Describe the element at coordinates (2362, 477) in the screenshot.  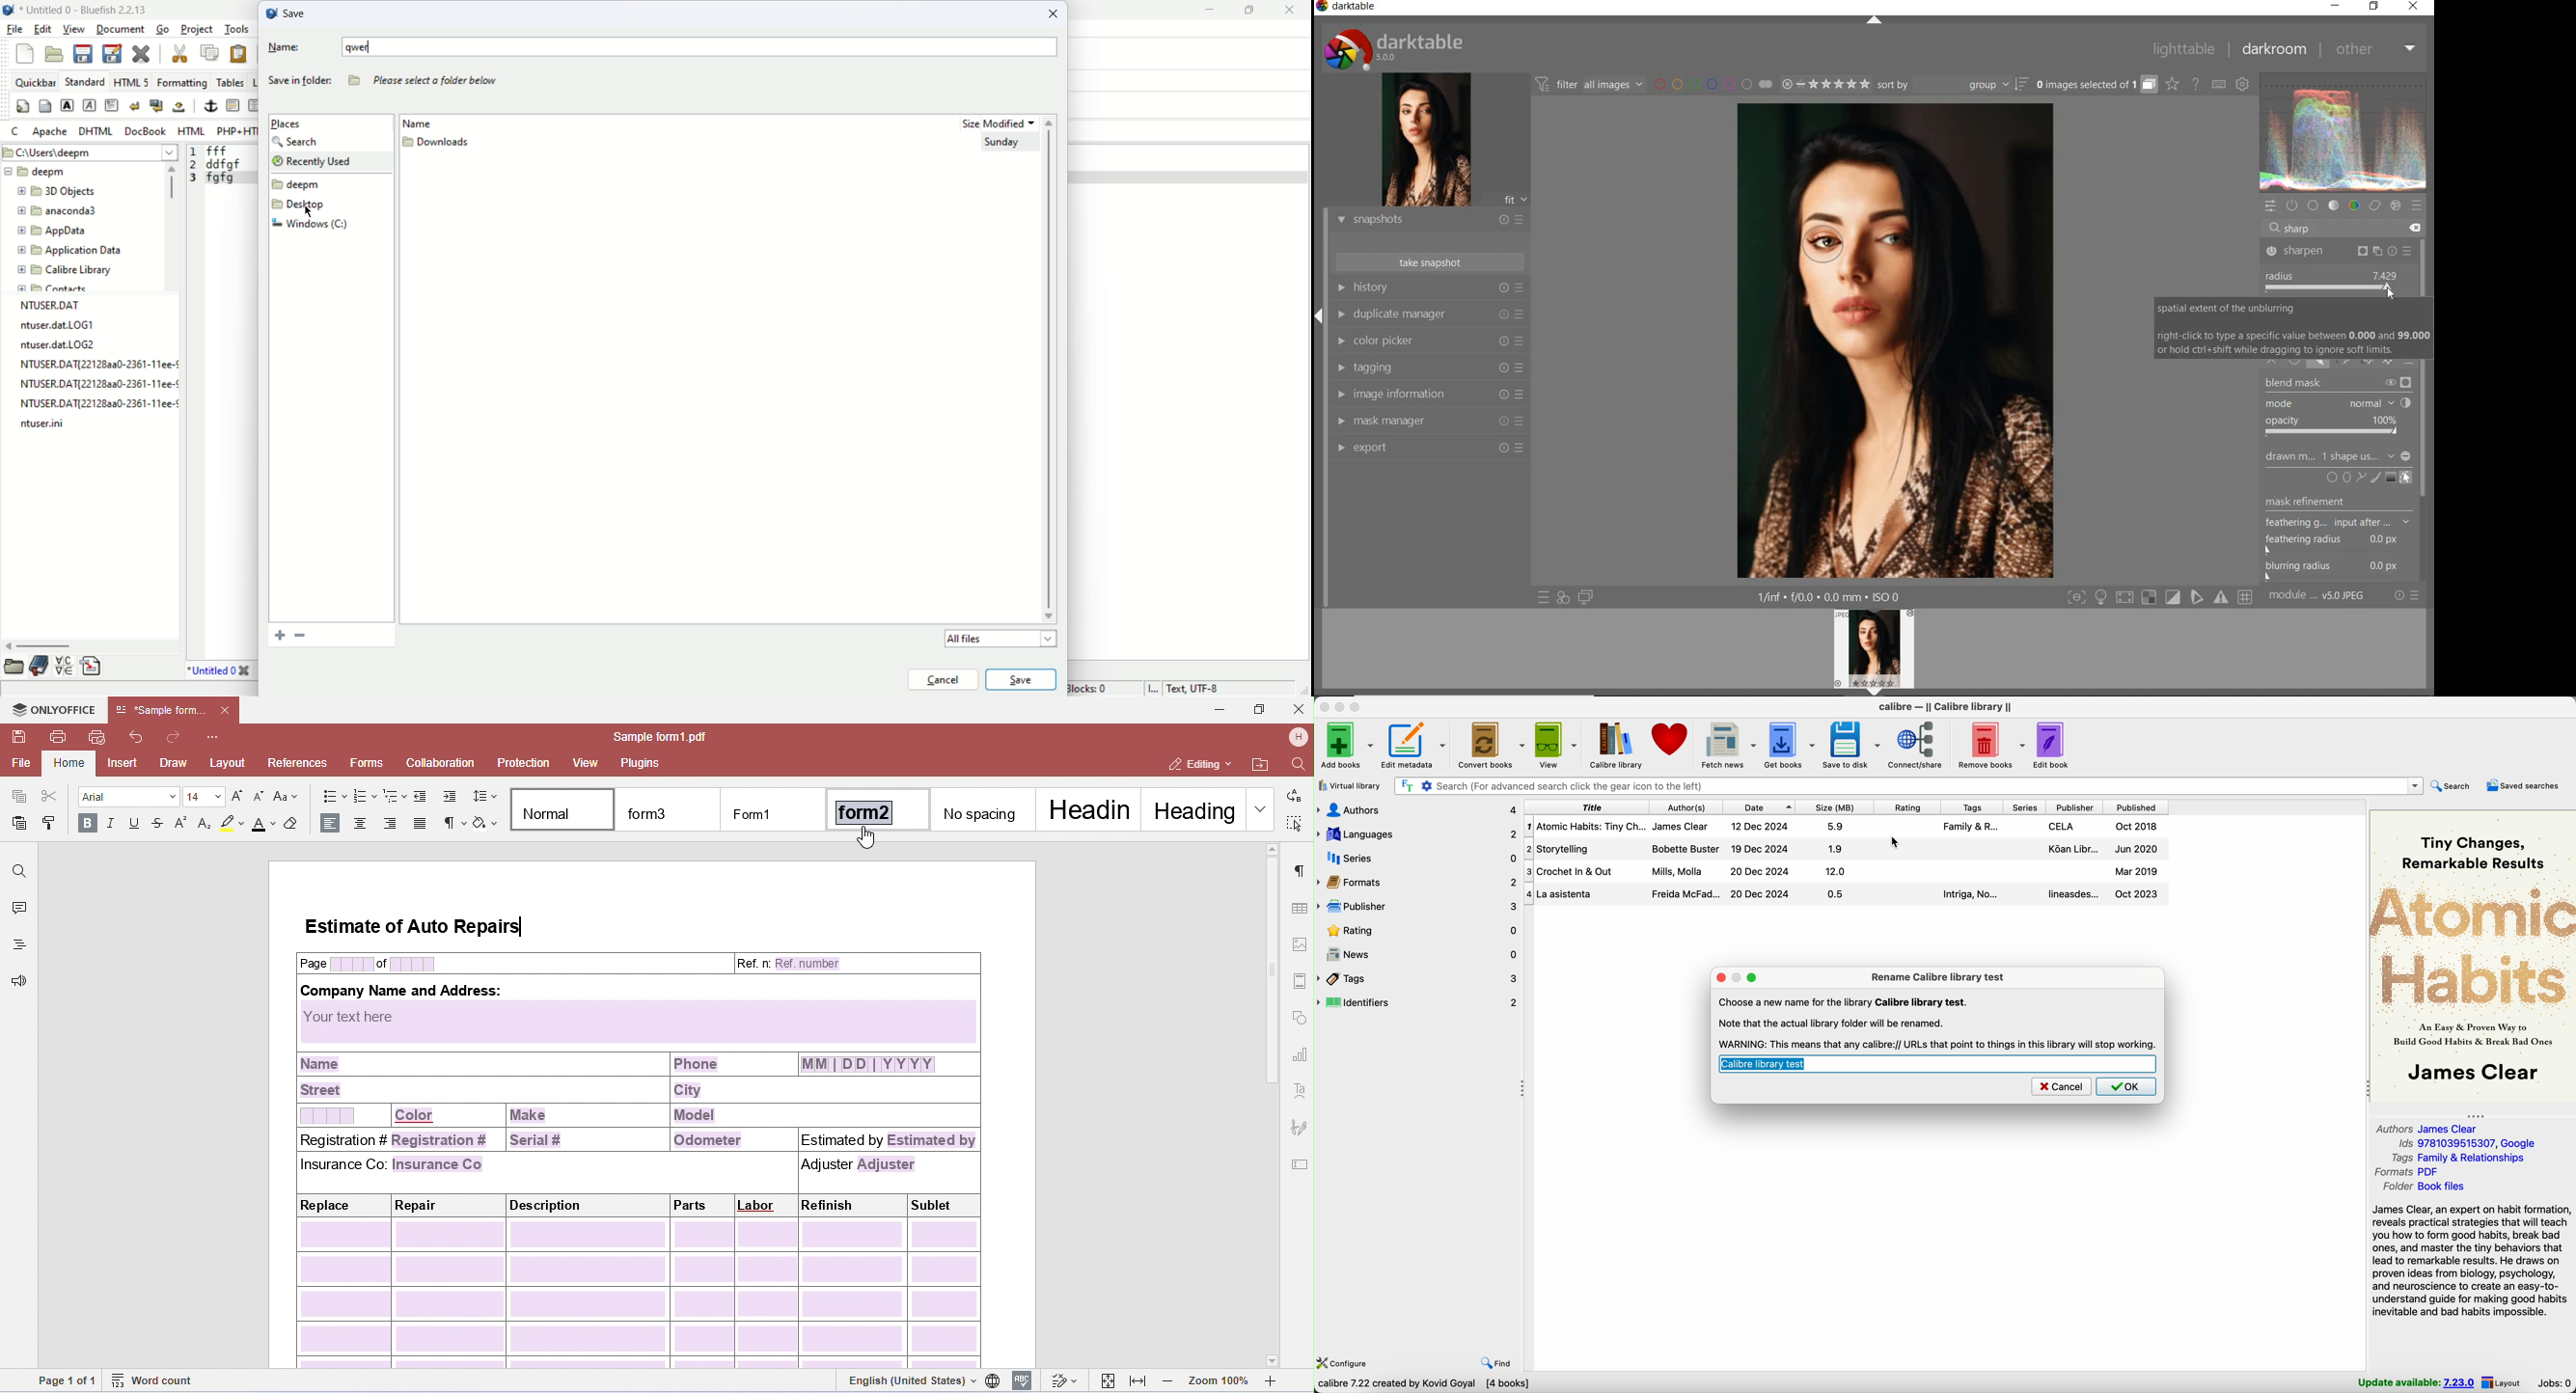
I see `add path` at that location.